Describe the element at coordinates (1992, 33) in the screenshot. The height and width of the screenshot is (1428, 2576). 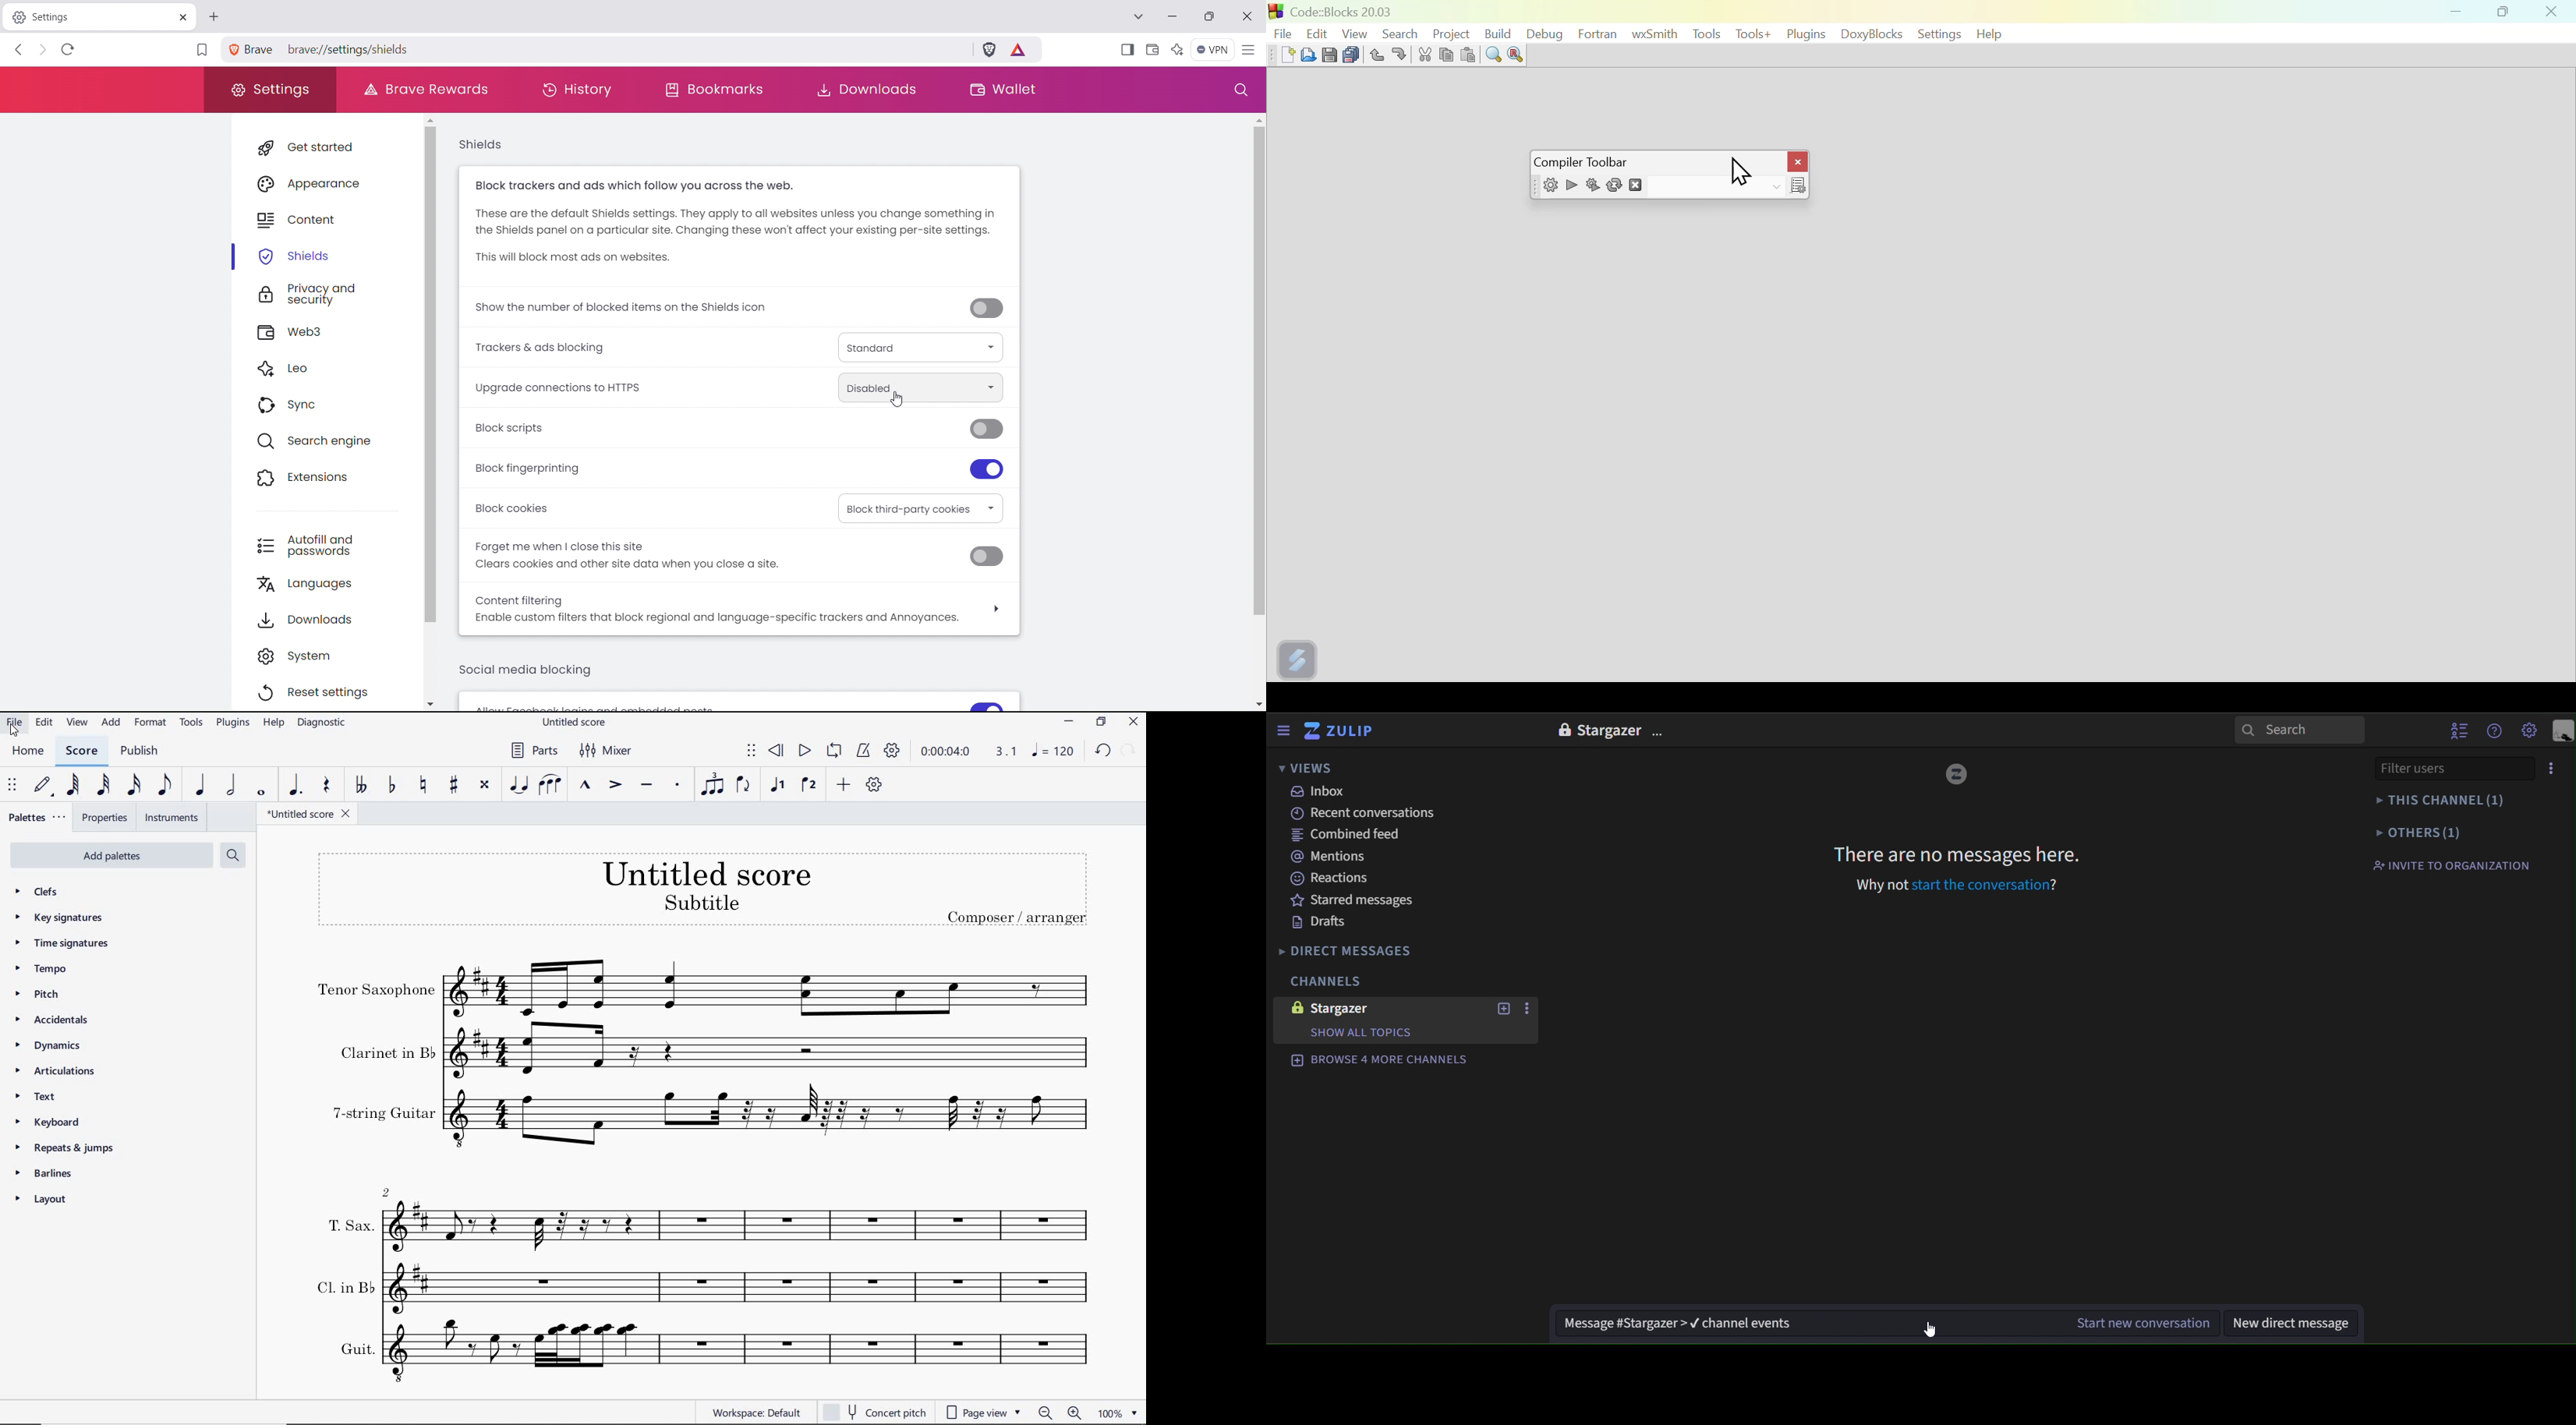
I see `Help` at that location.